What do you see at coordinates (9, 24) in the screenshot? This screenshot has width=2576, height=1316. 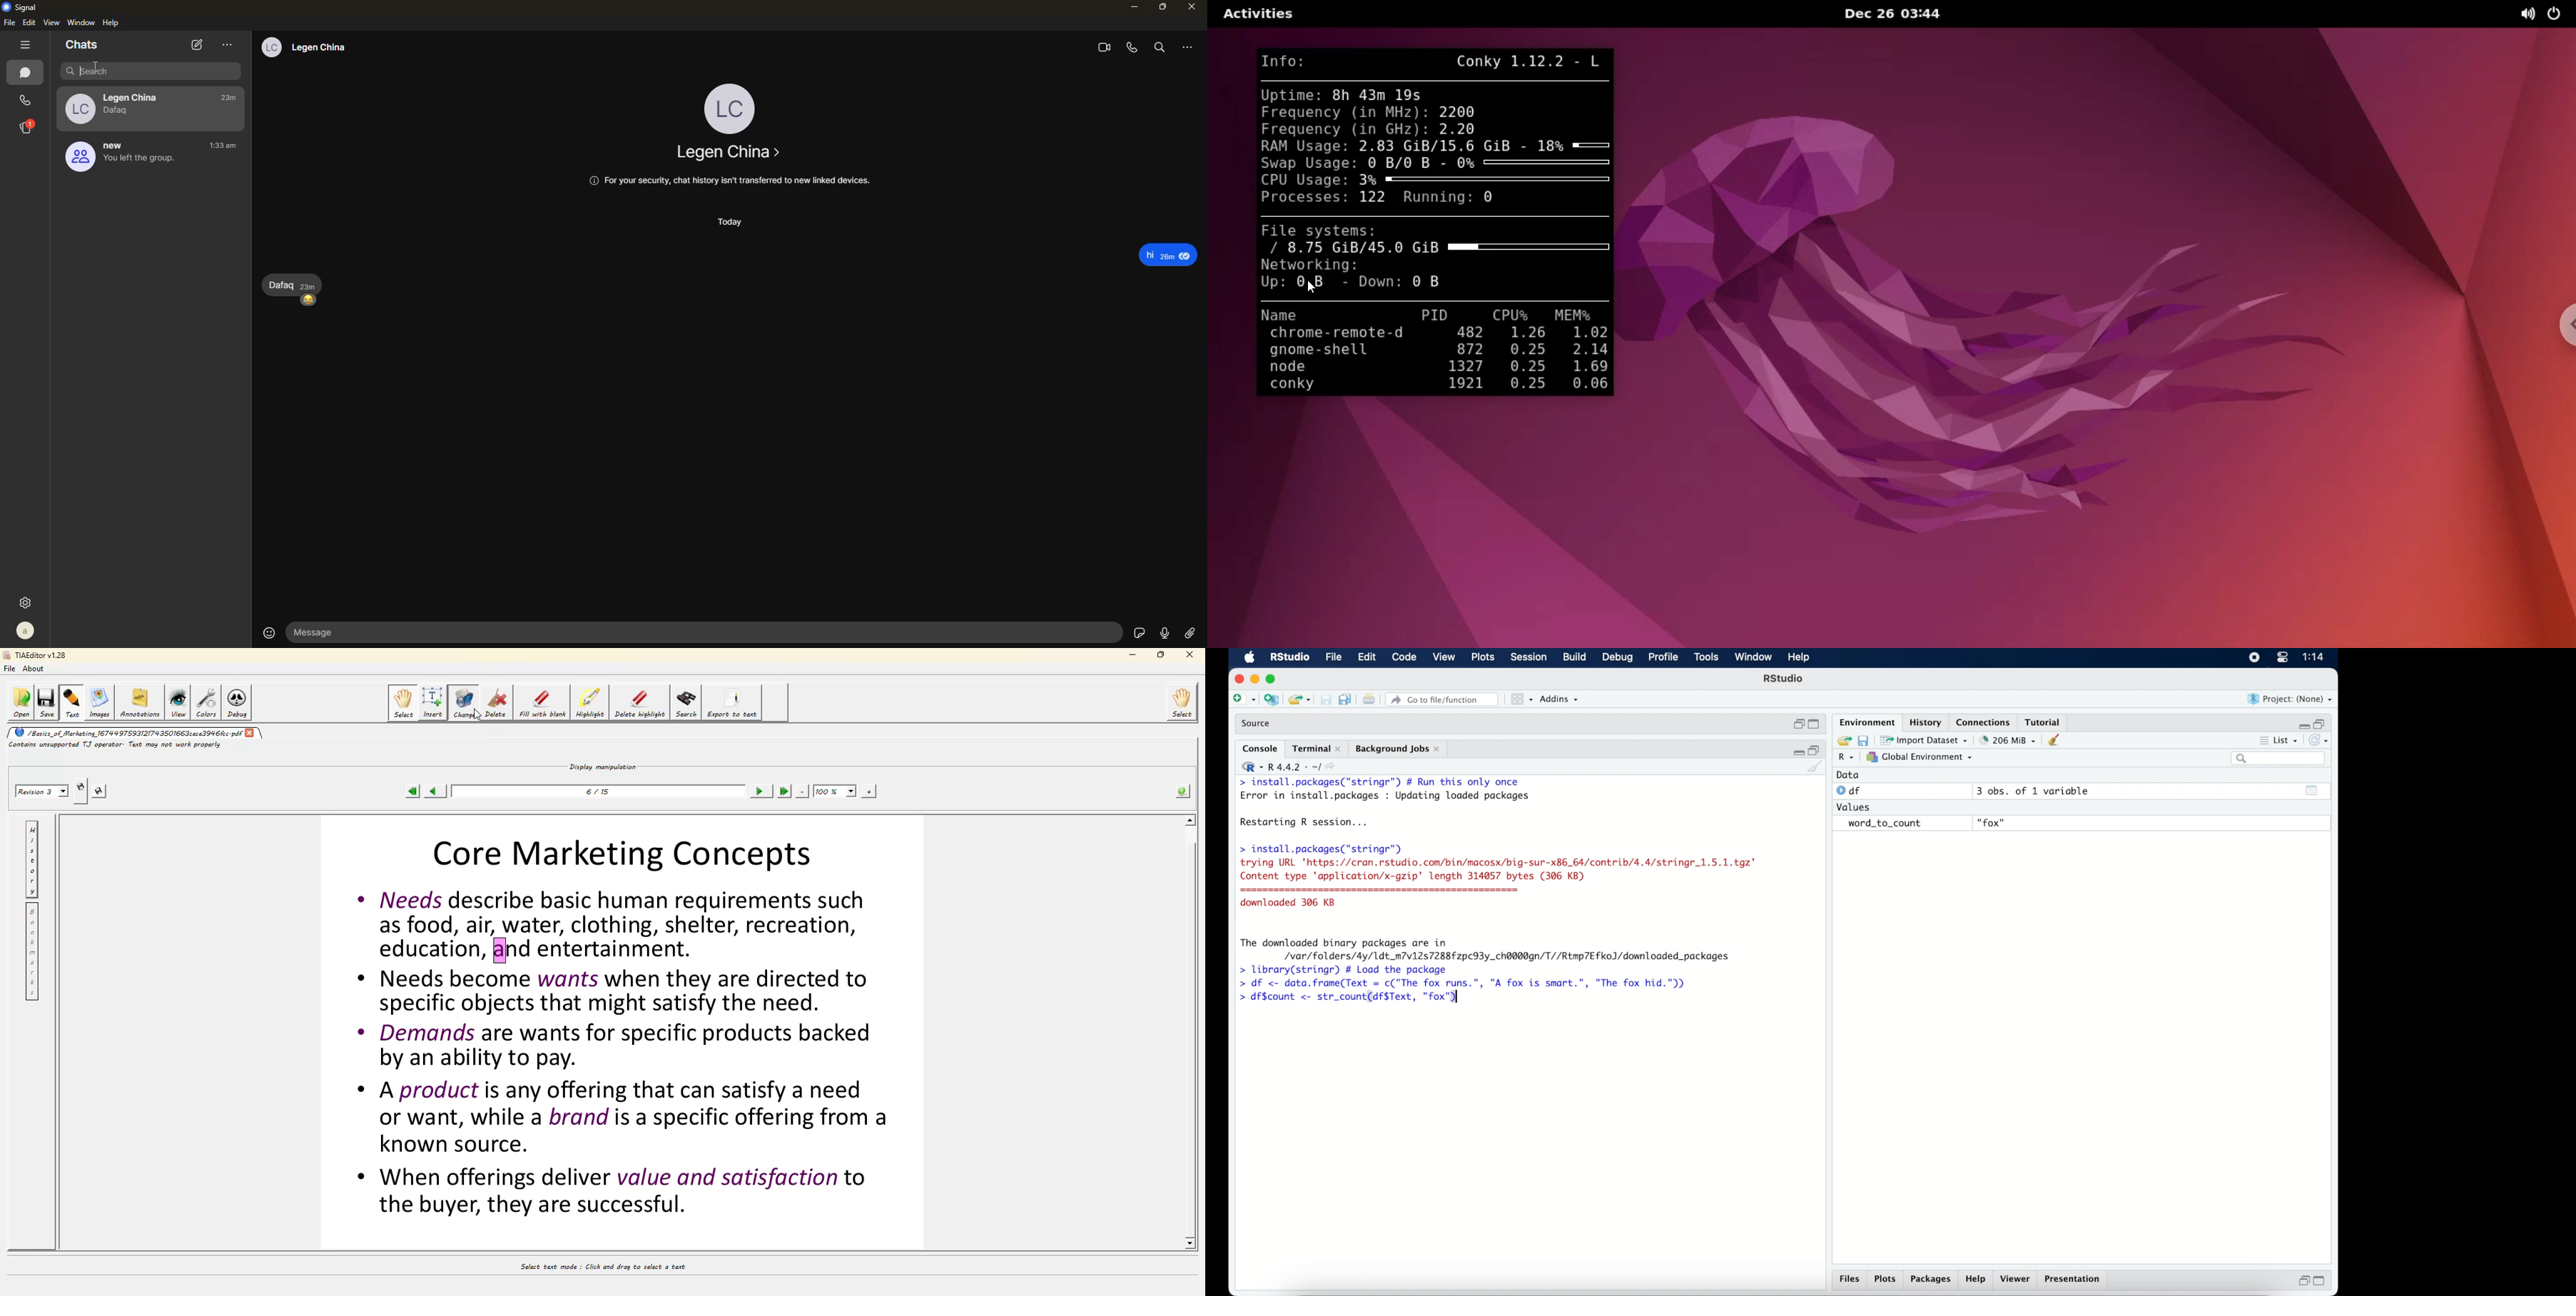 I see `file` at bounding box center [9, 24].